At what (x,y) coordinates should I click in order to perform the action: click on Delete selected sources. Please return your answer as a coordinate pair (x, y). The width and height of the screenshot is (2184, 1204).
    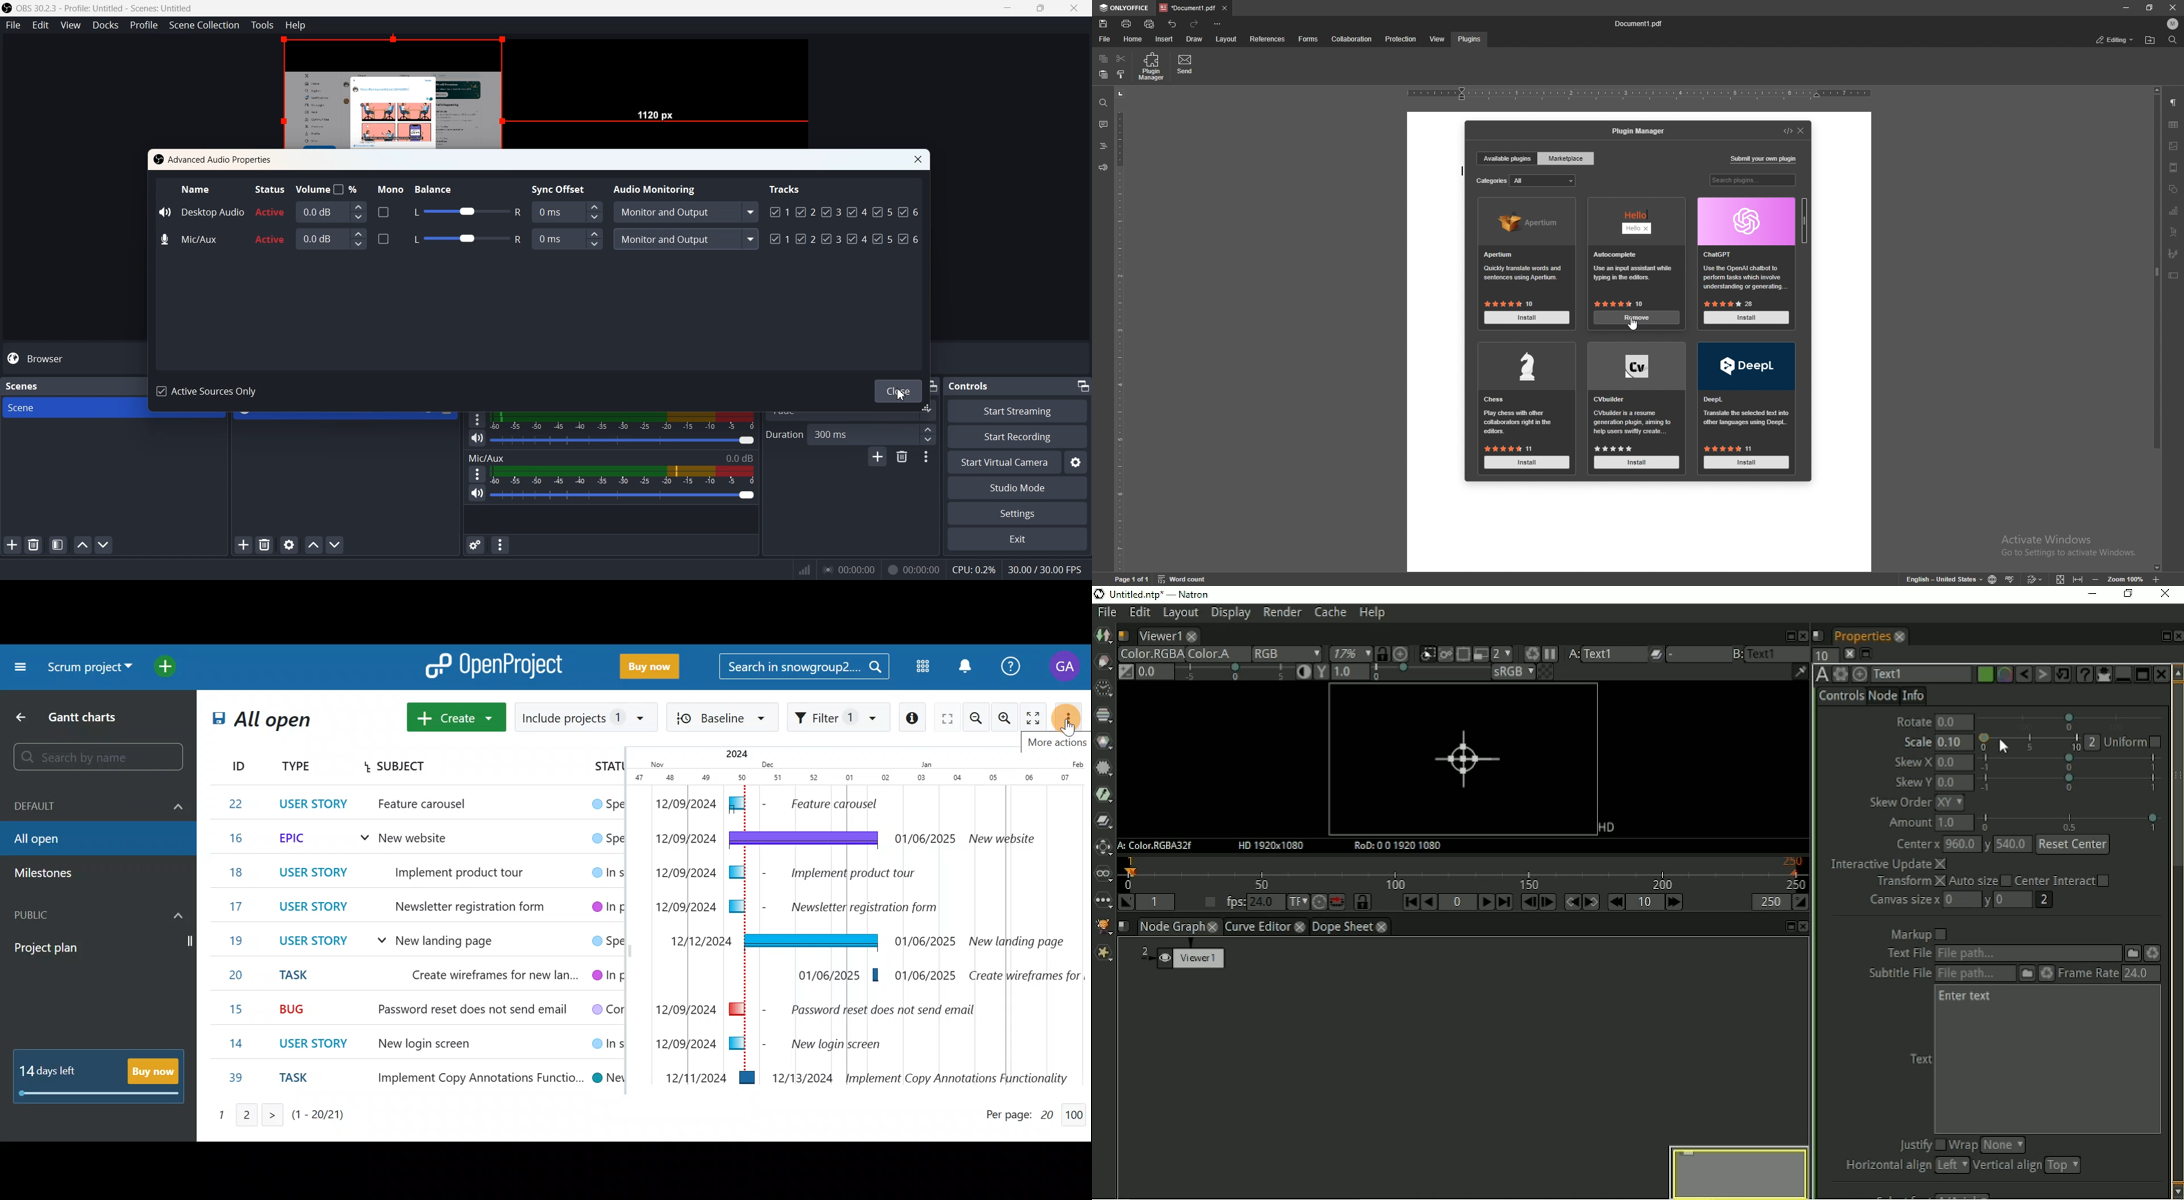
    Looking at the image, I should click on (266, 545).